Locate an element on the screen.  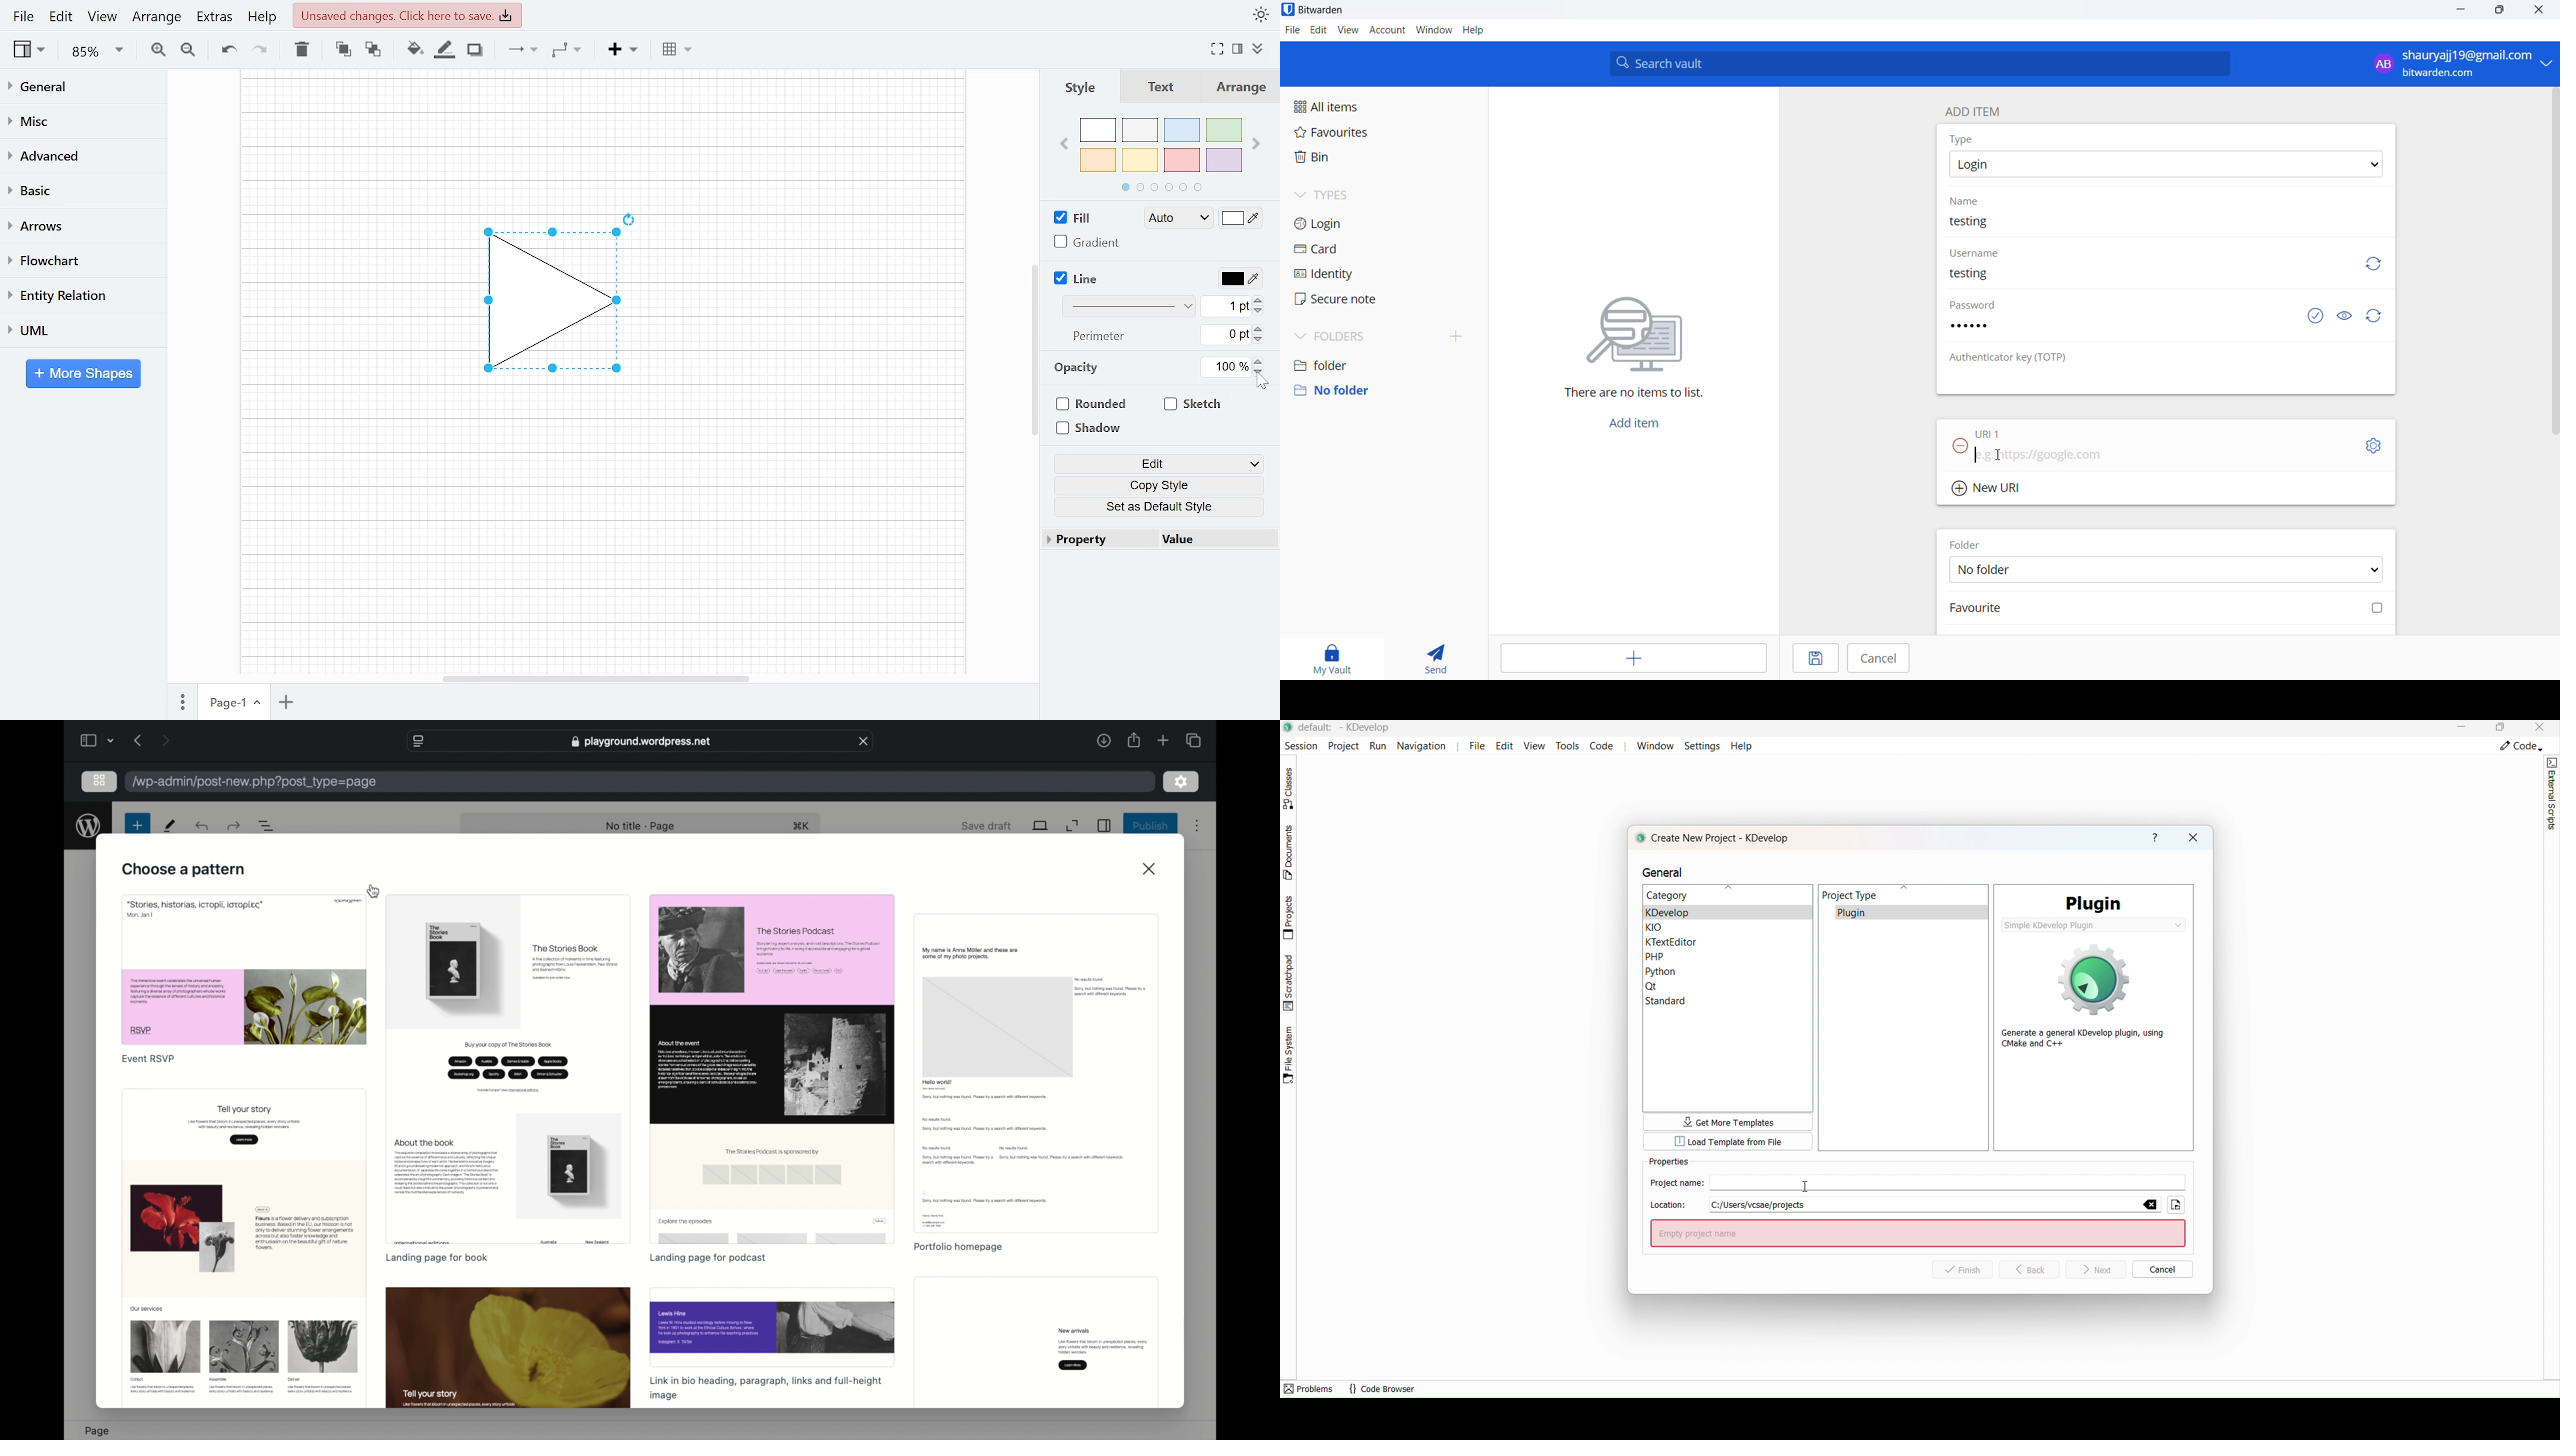
green is located at coordinates (1225, 131).